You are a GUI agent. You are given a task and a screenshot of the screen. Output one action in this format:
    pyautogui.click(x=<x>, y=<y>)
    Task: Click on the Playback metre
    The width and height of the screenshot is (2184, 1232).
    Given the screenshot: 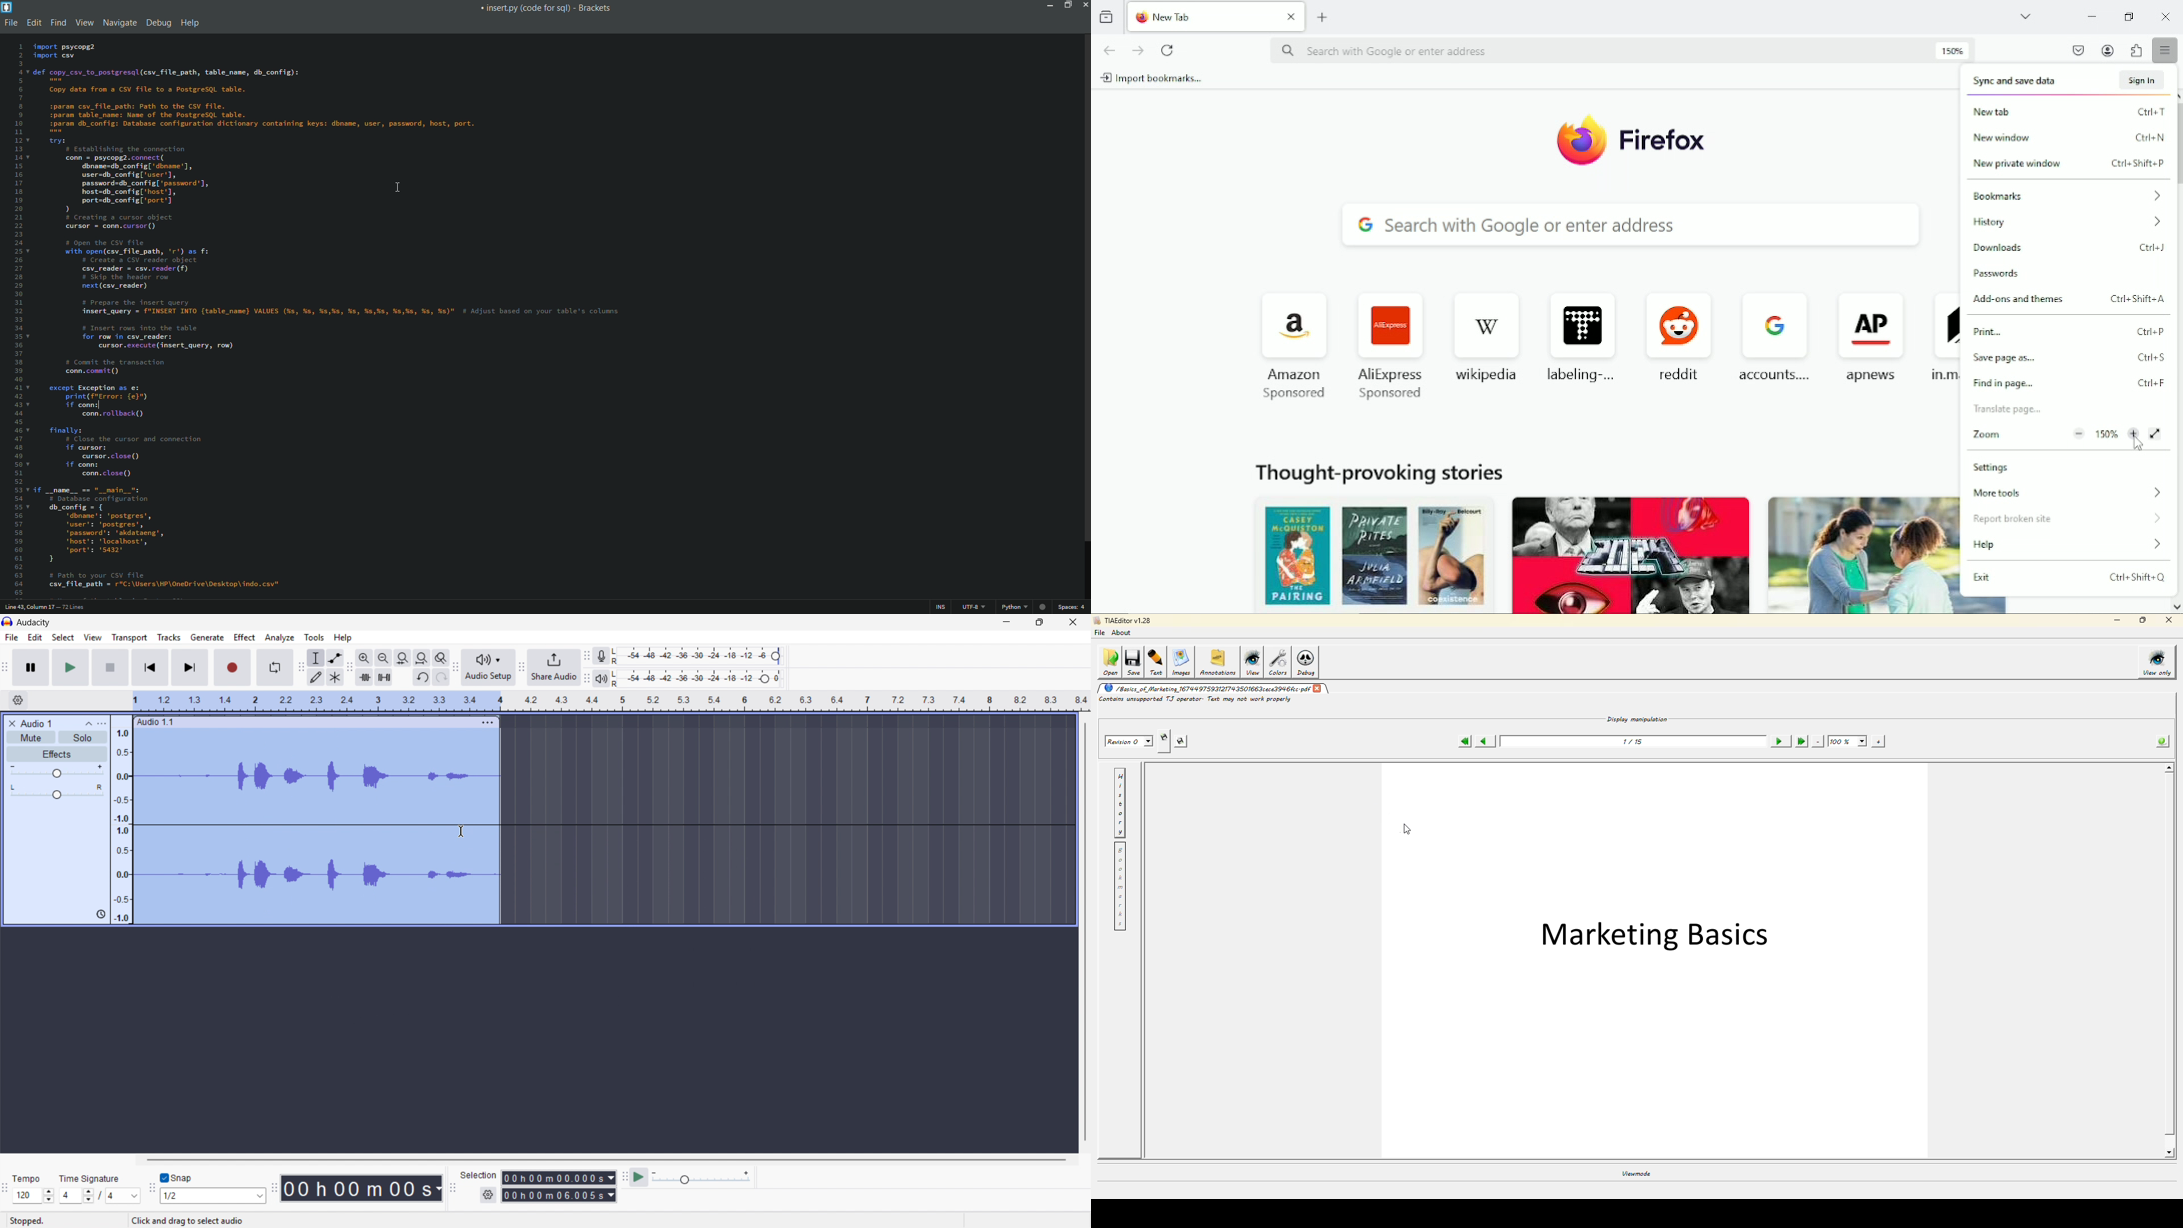 What is the action you would take?
    pyautogui.click(x=603, y=679)
    